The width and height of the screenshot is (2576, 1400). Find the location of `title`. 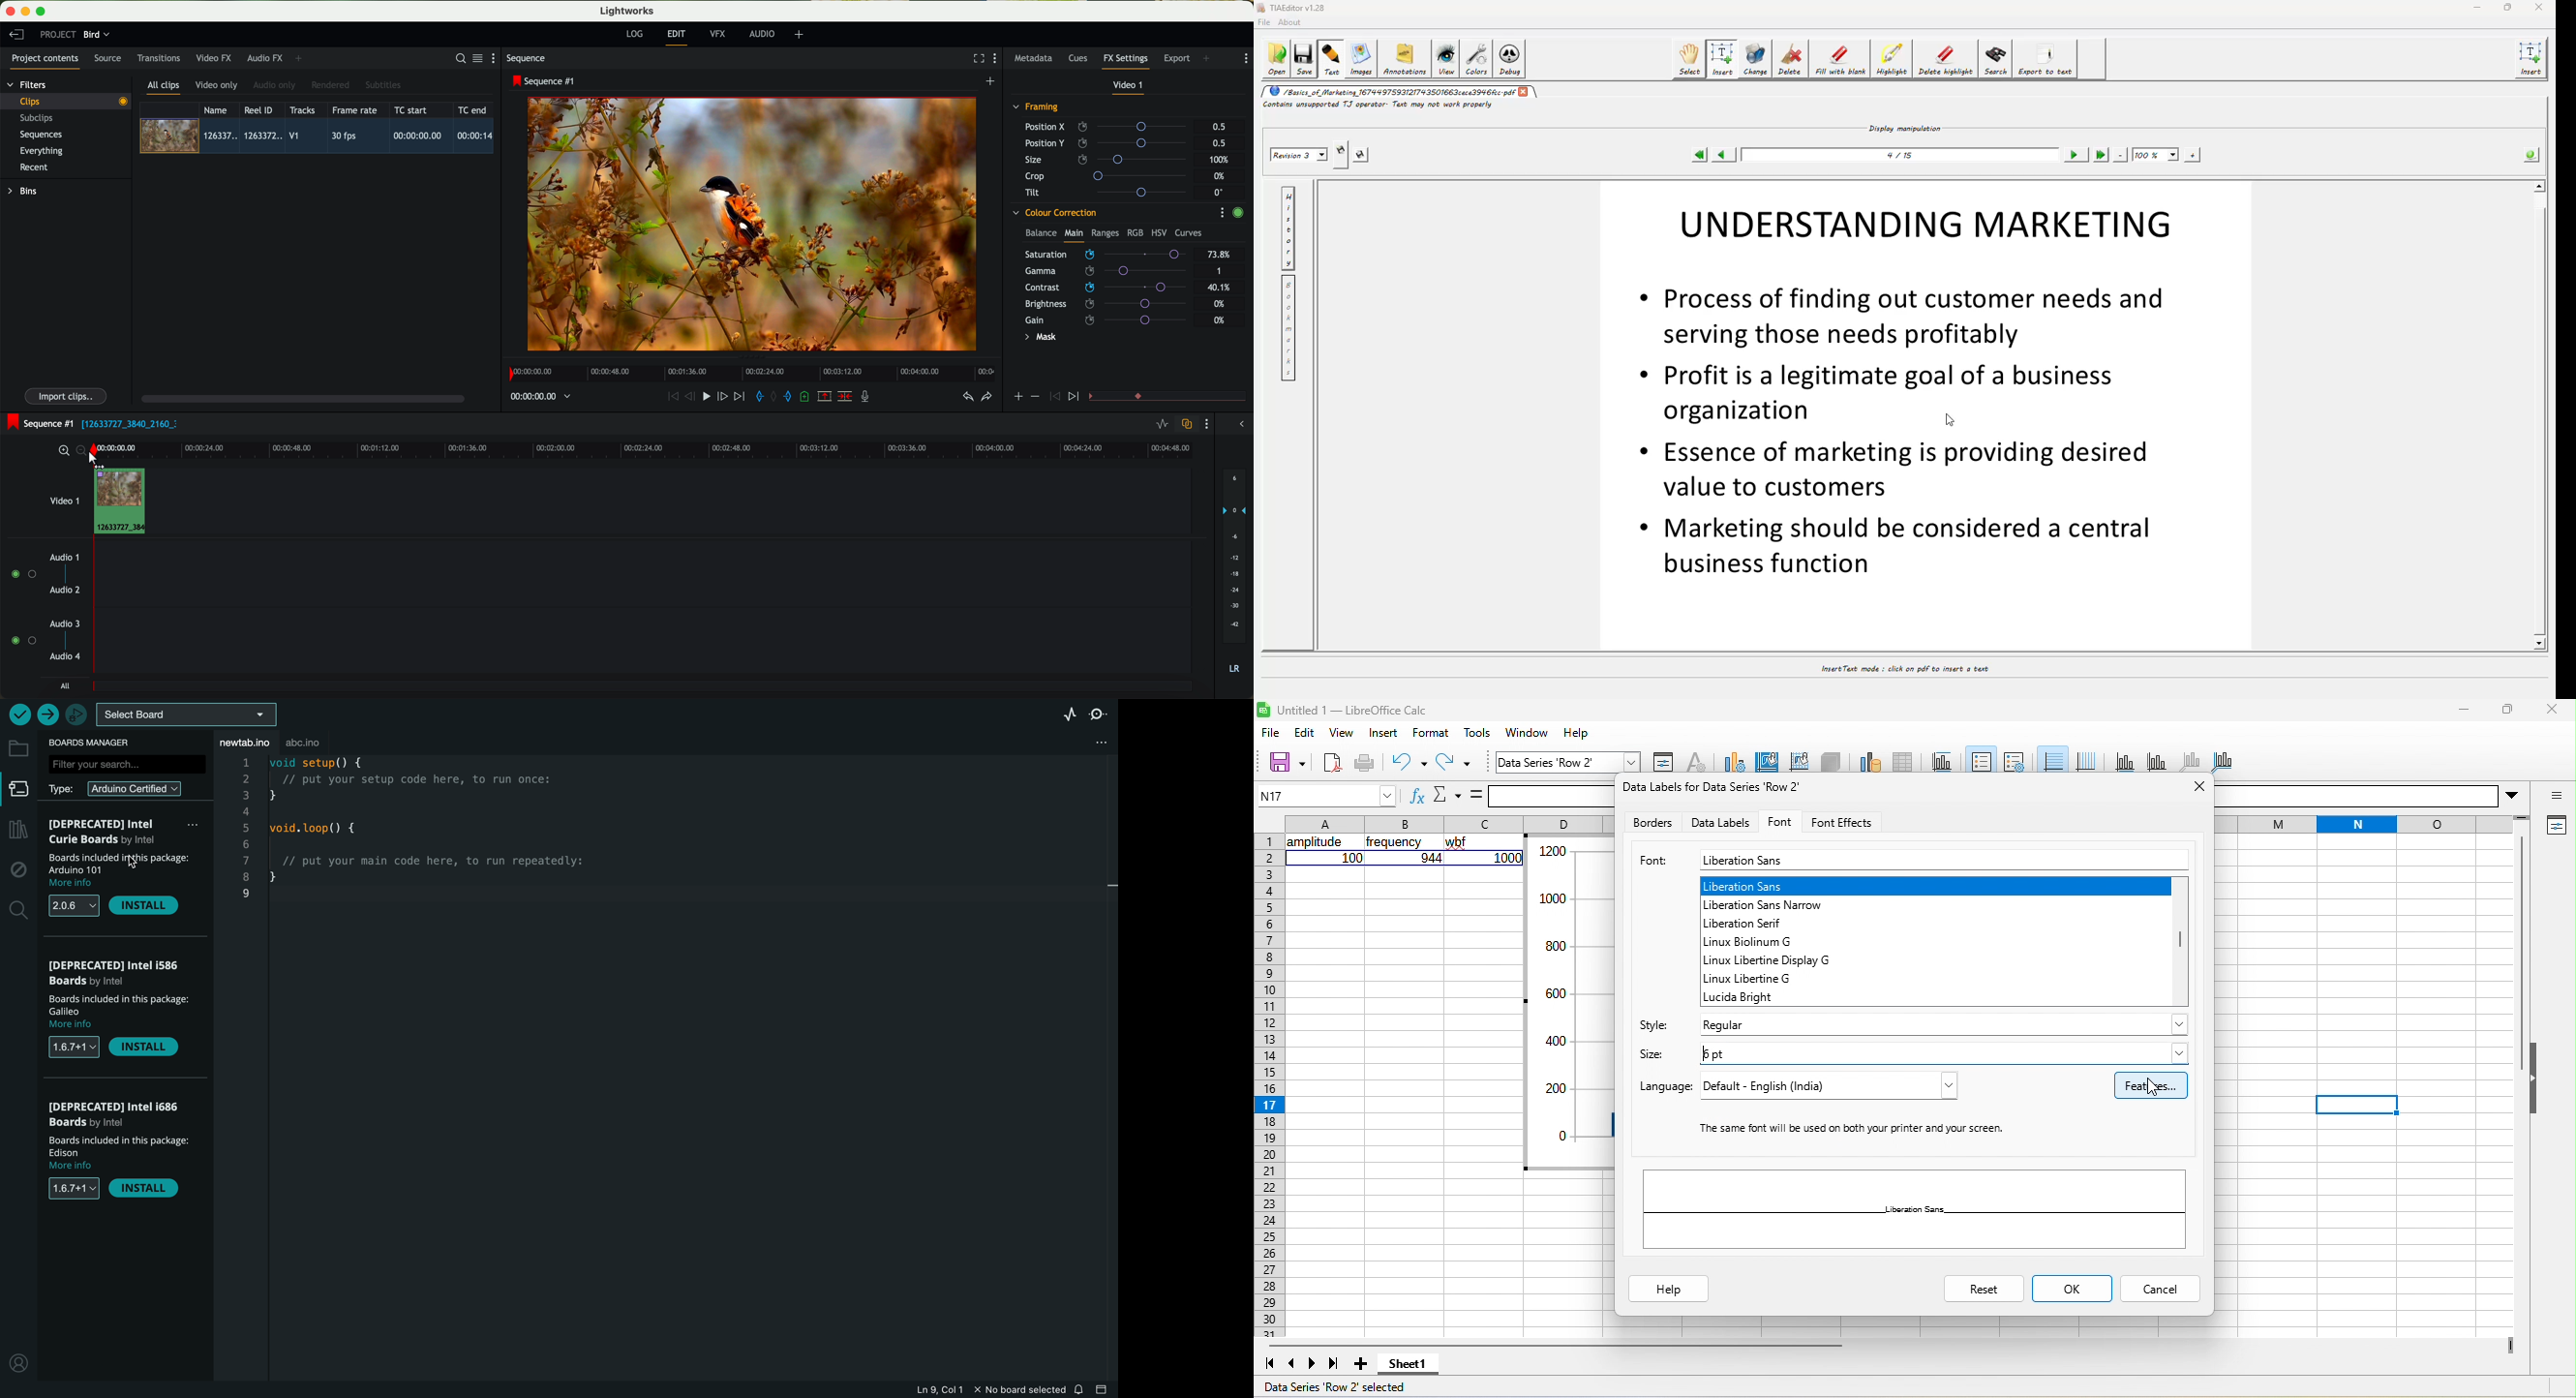

title is located at coordinates (1942, 761).